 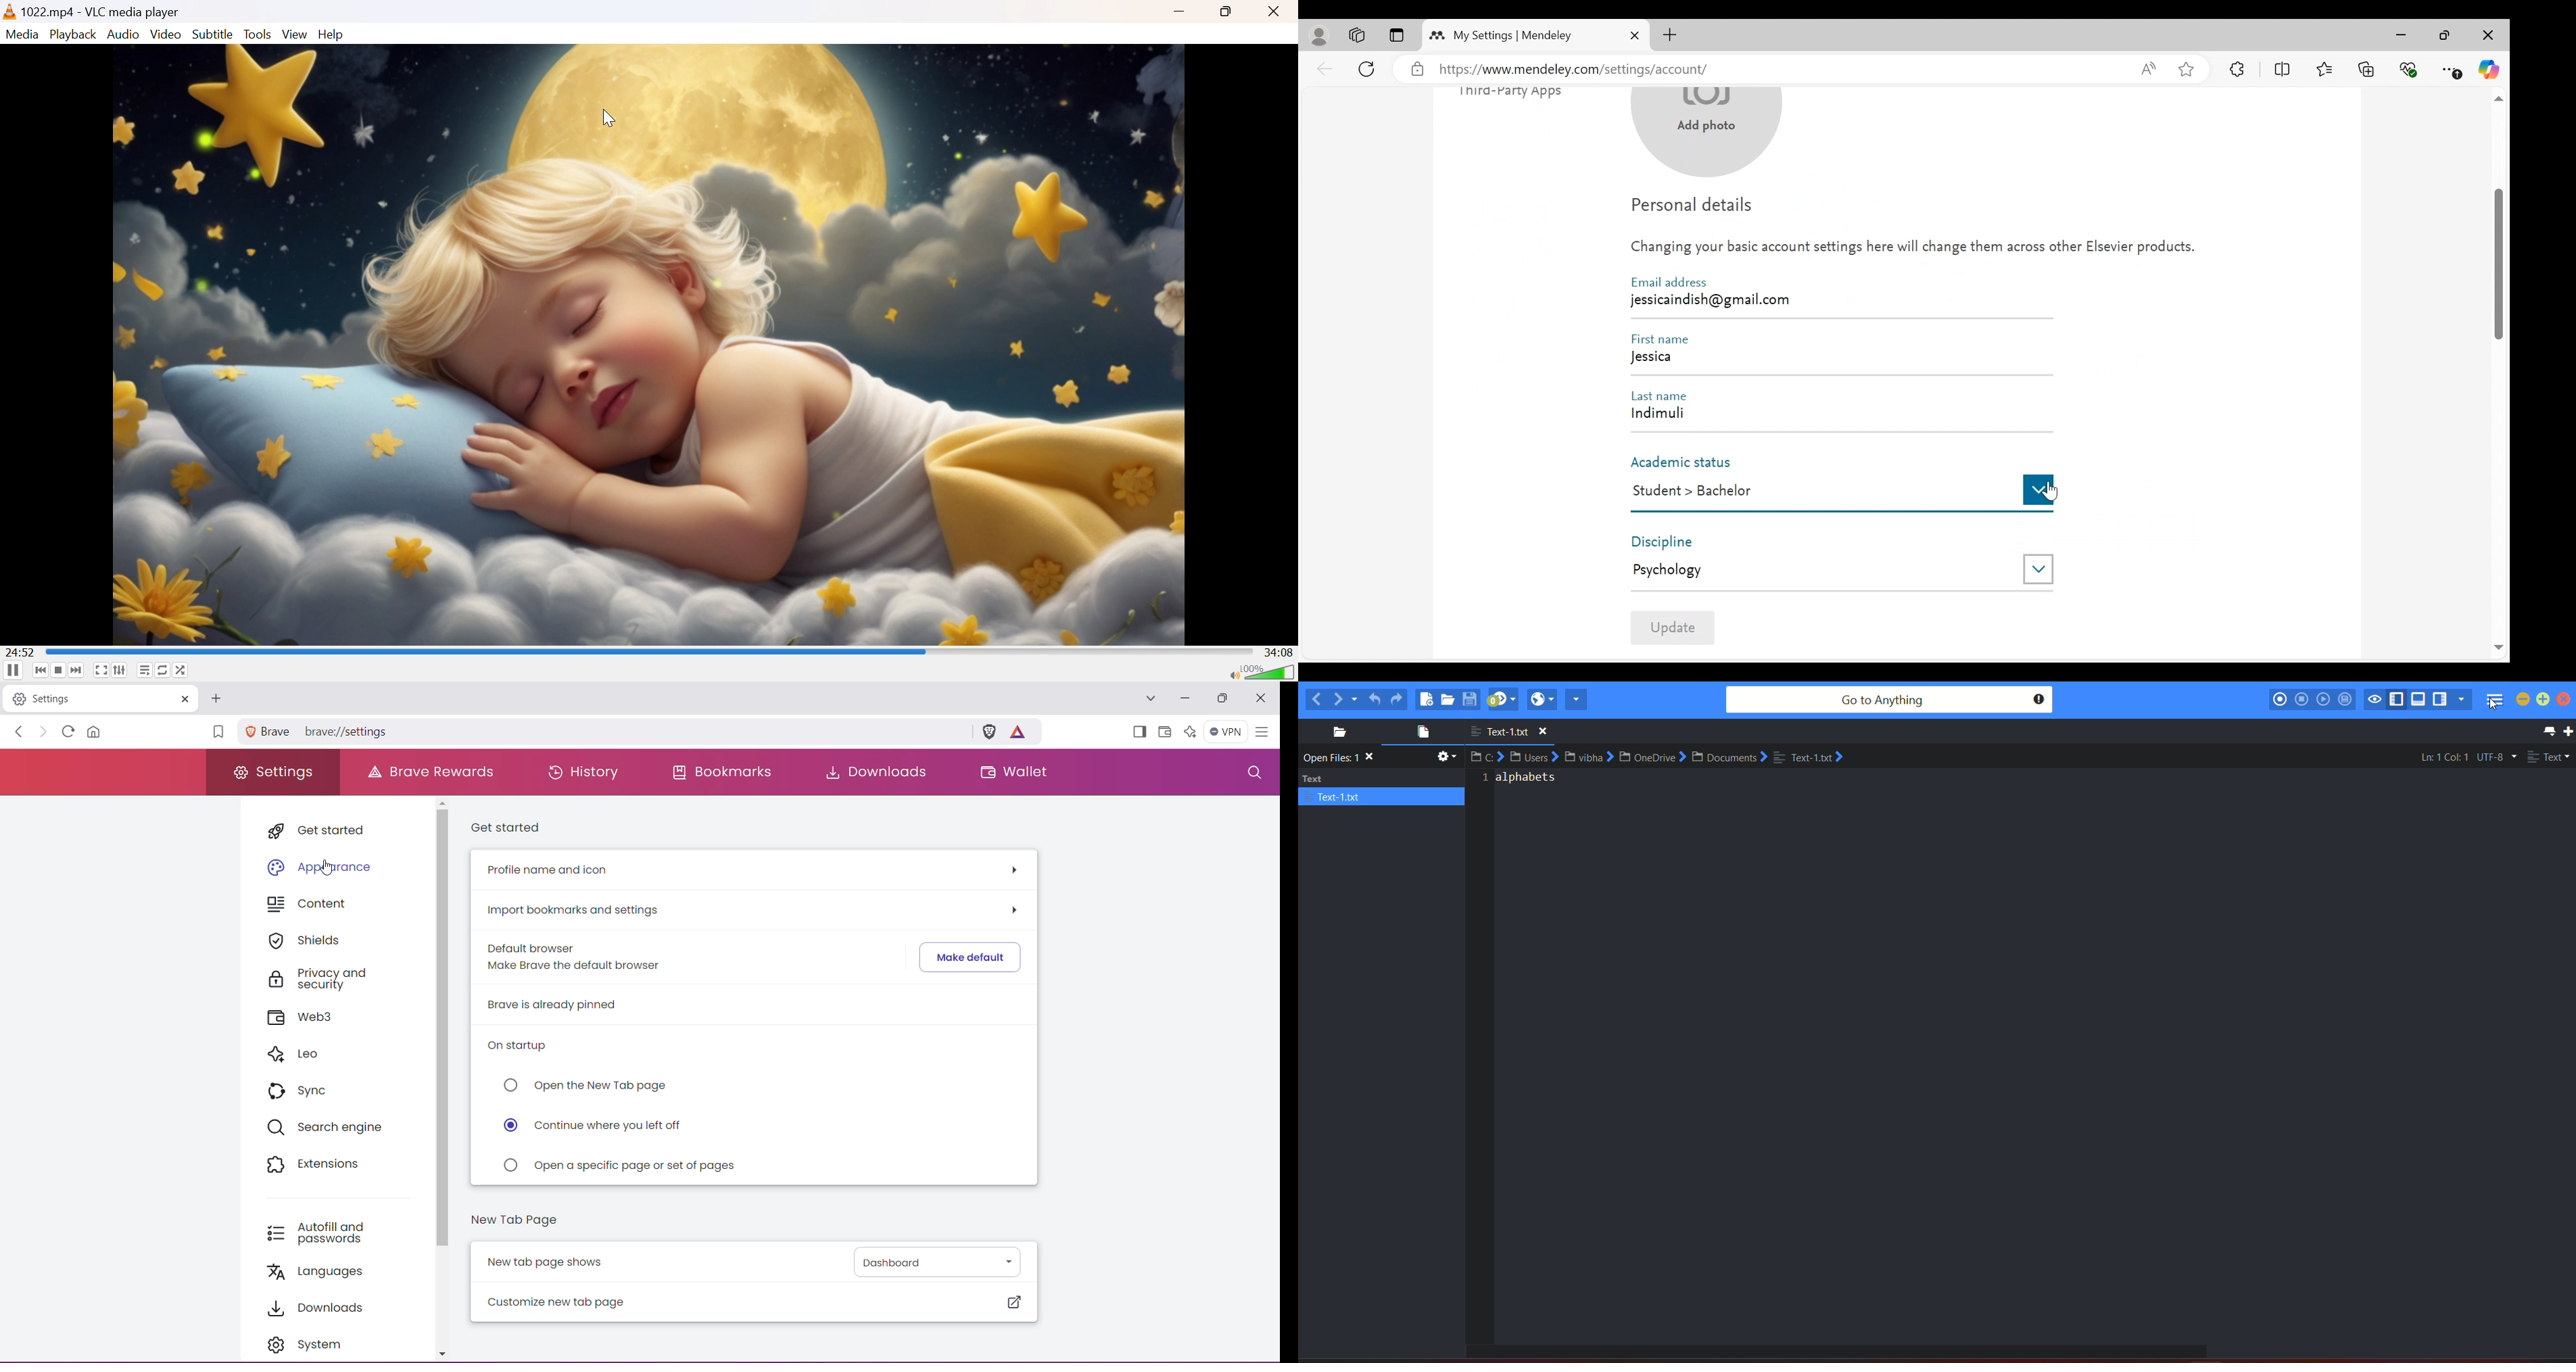 I want to click on show/hide right pane, so click(x=2440, y=701).